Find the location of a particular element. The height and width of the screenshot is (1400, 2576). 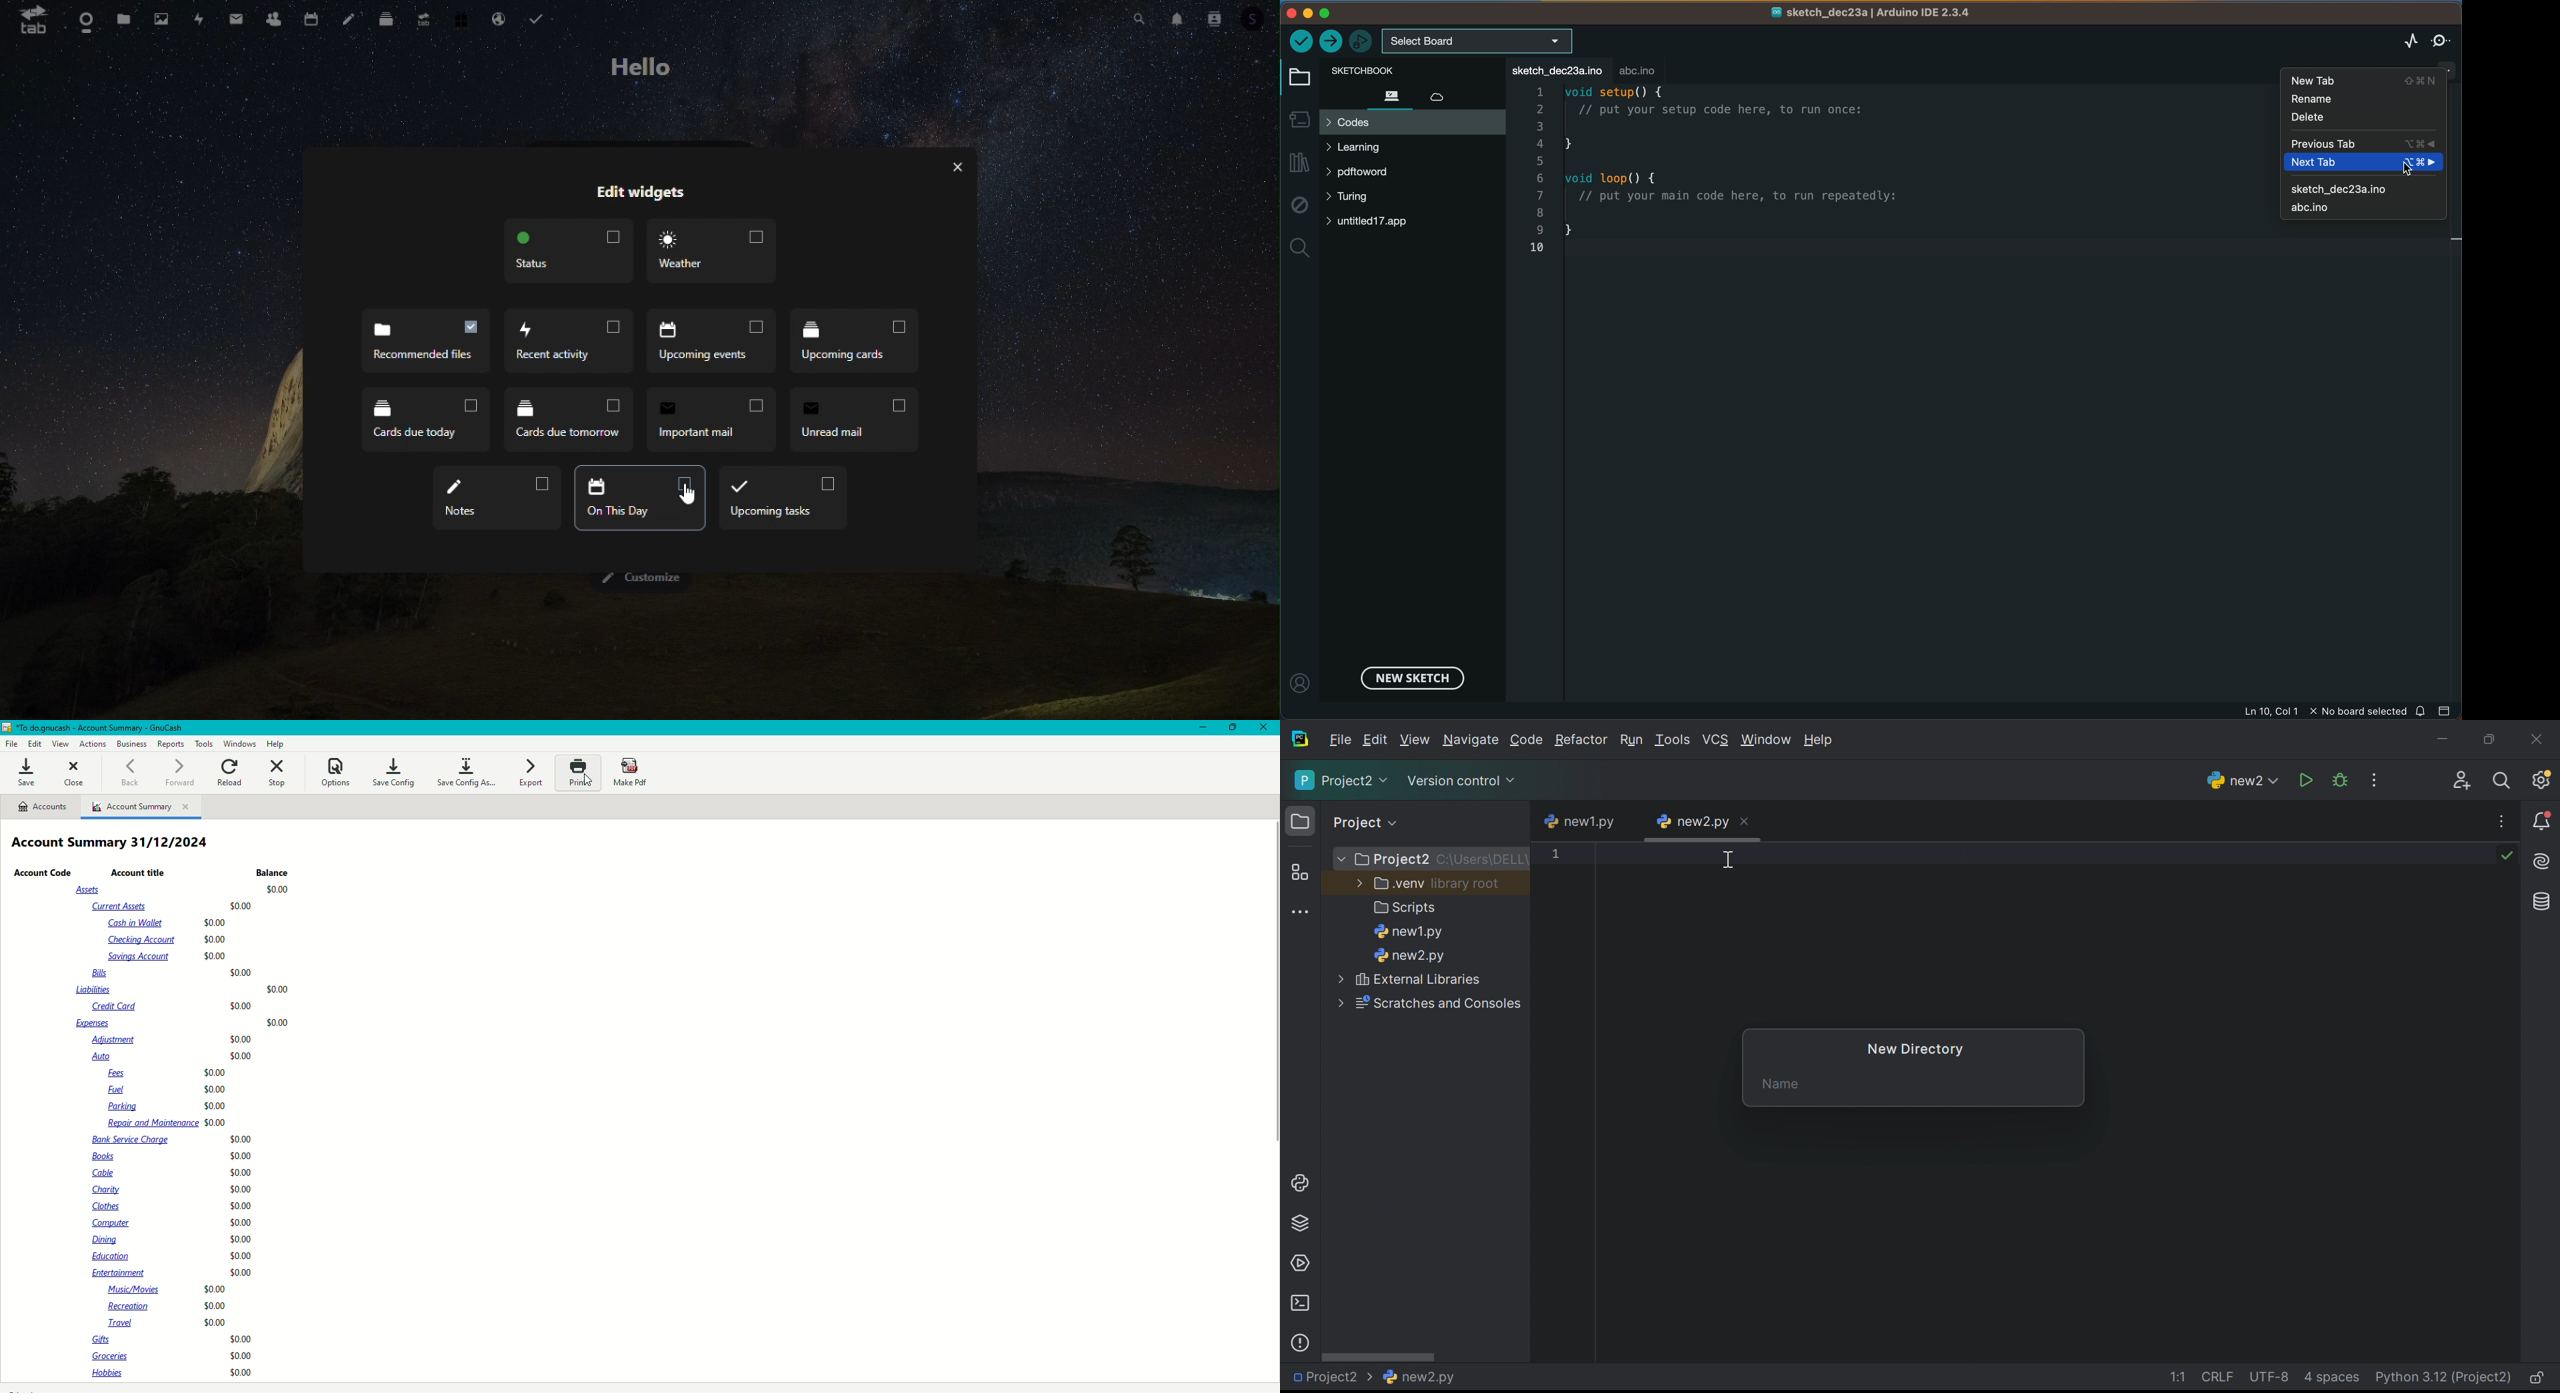

Back is located at coordinates (127, 772).